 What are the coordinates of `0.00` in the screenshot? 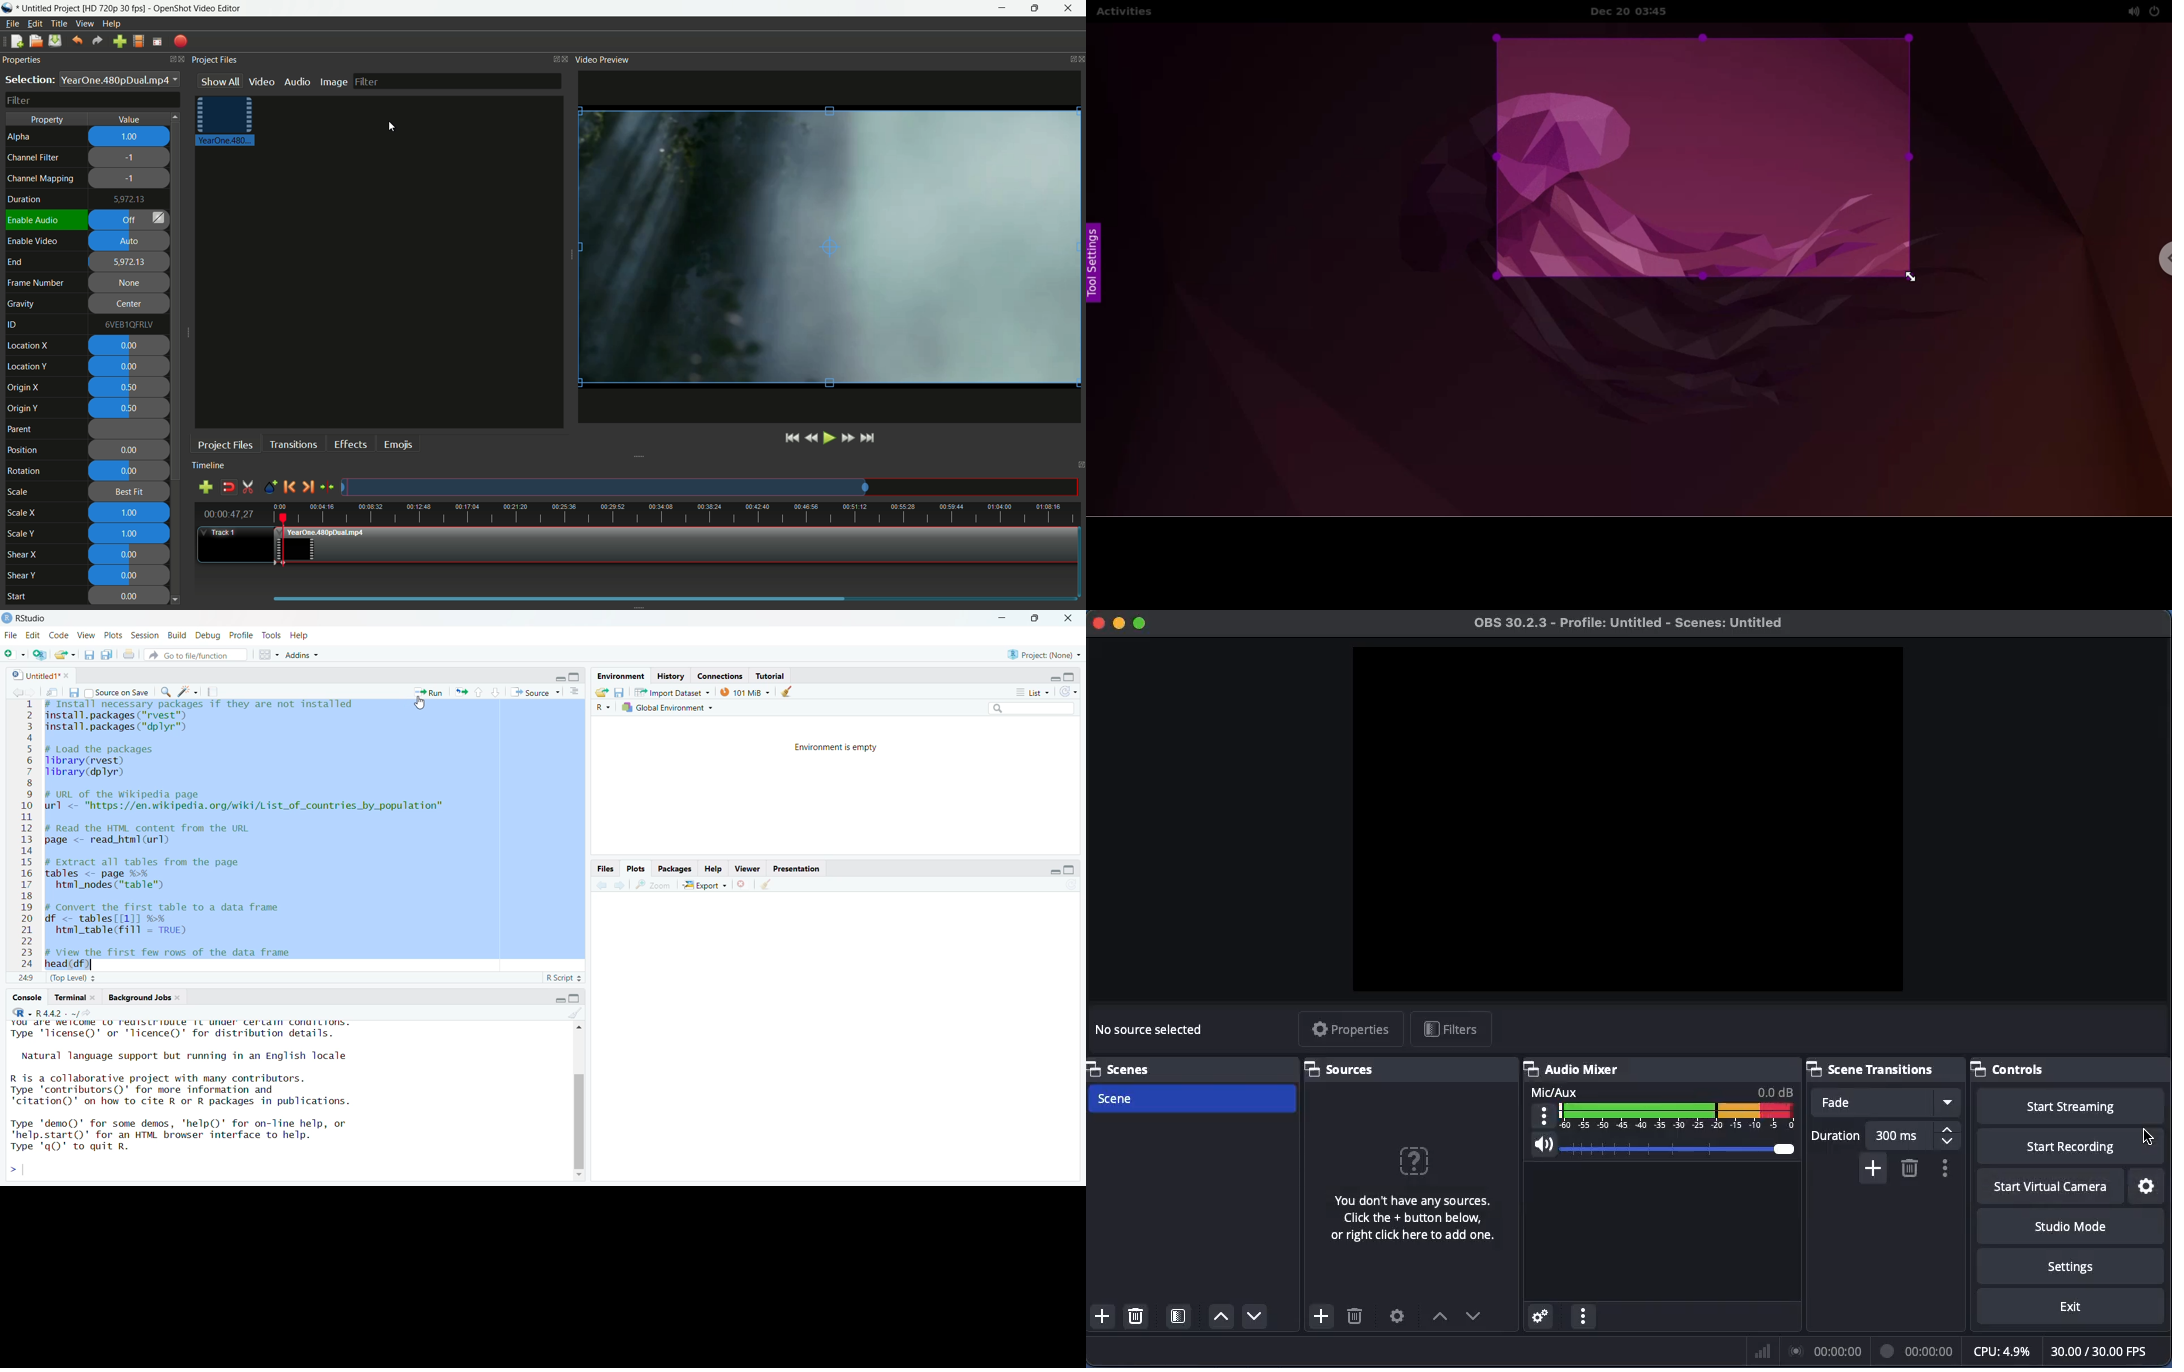 It's located at (132, 555).